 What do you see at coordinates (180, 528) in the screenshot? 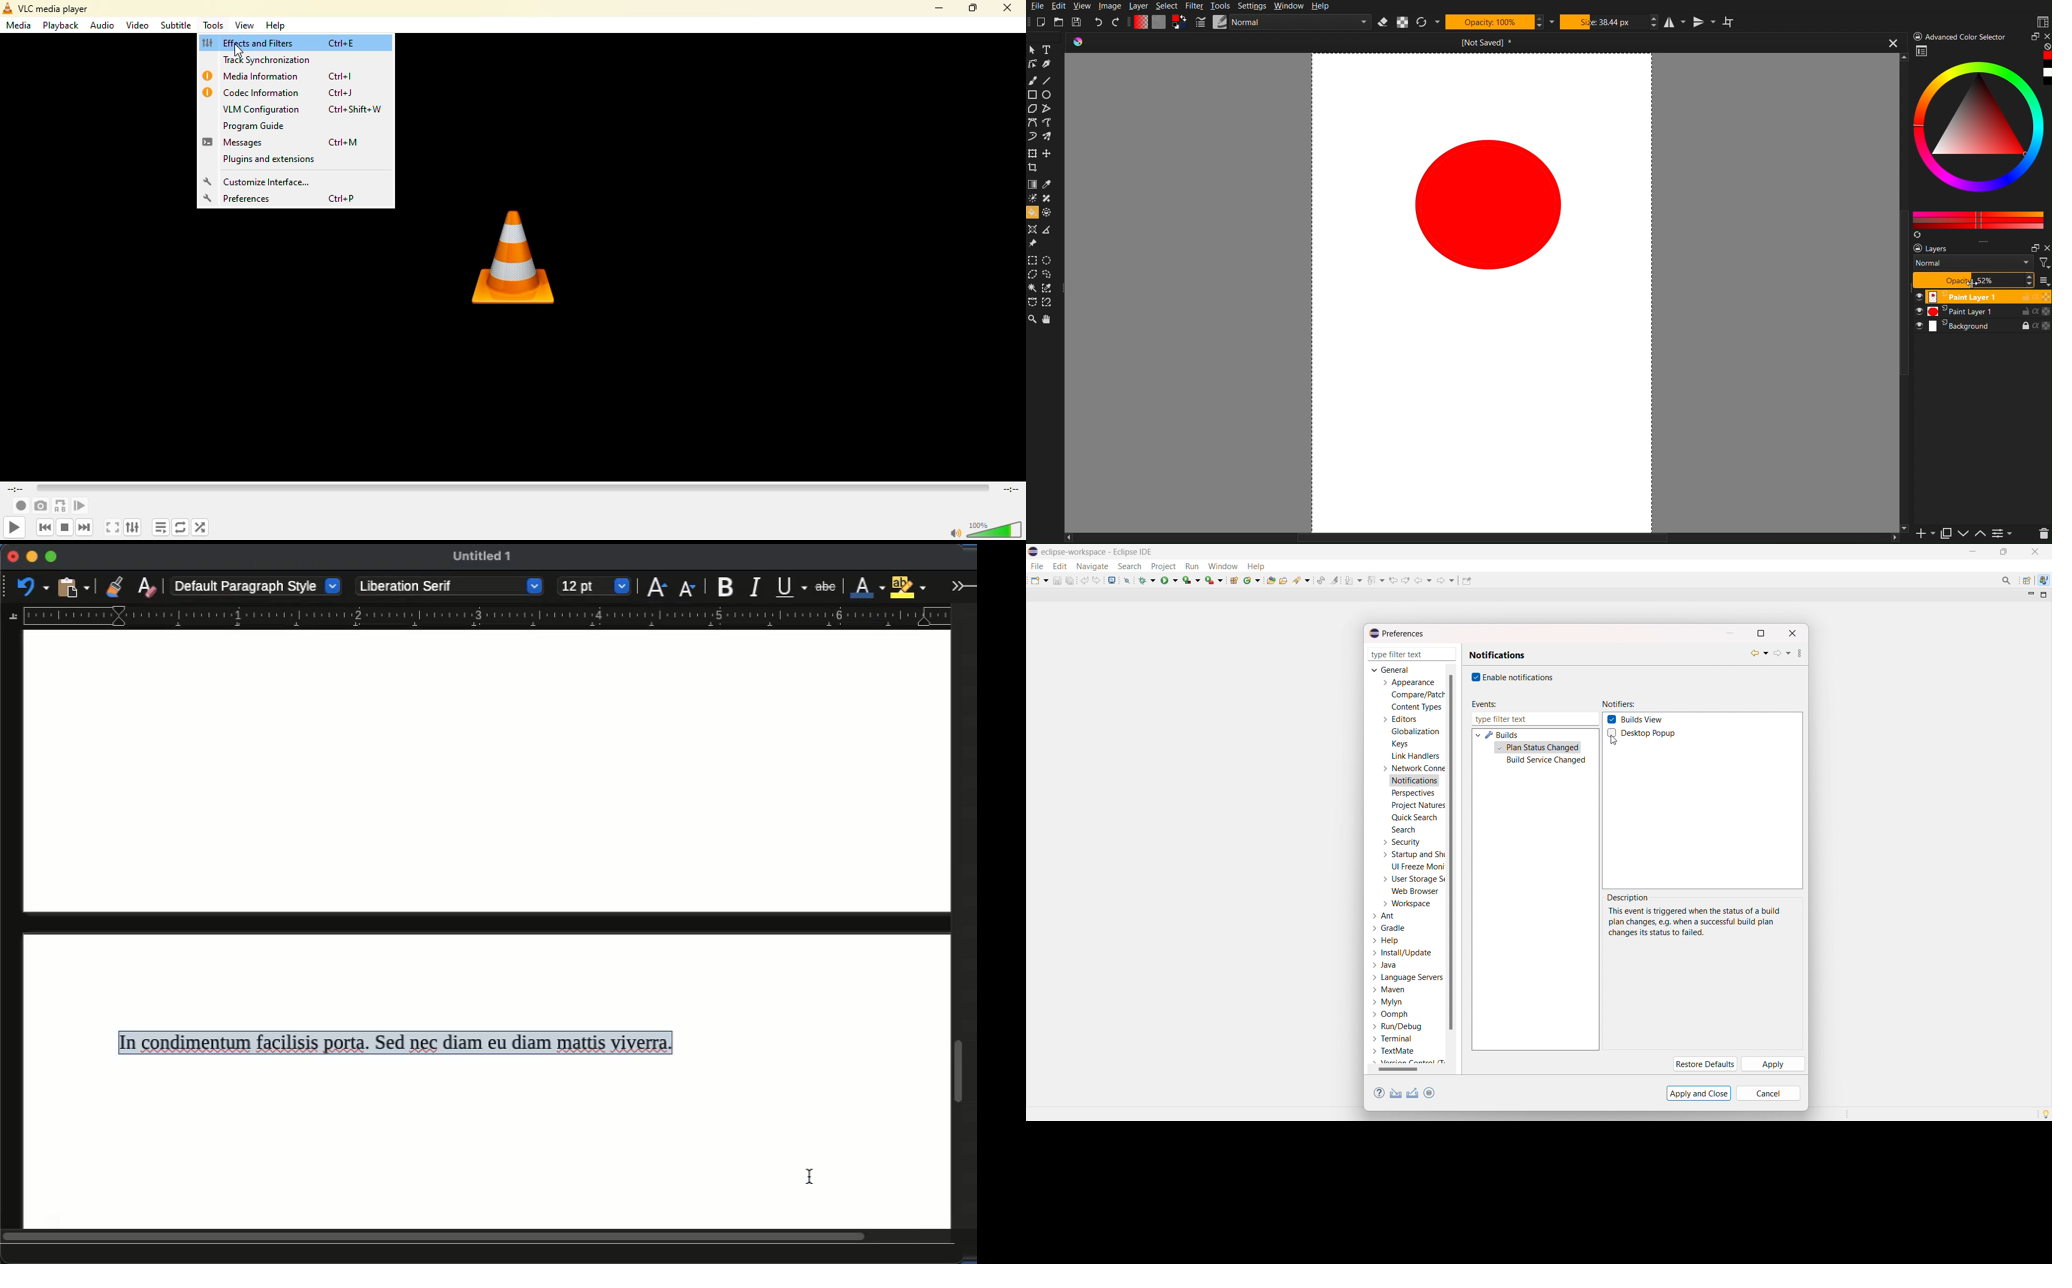
I see `click to toggle between loop all, loop one and no loop` at bounding box center [180, 528].